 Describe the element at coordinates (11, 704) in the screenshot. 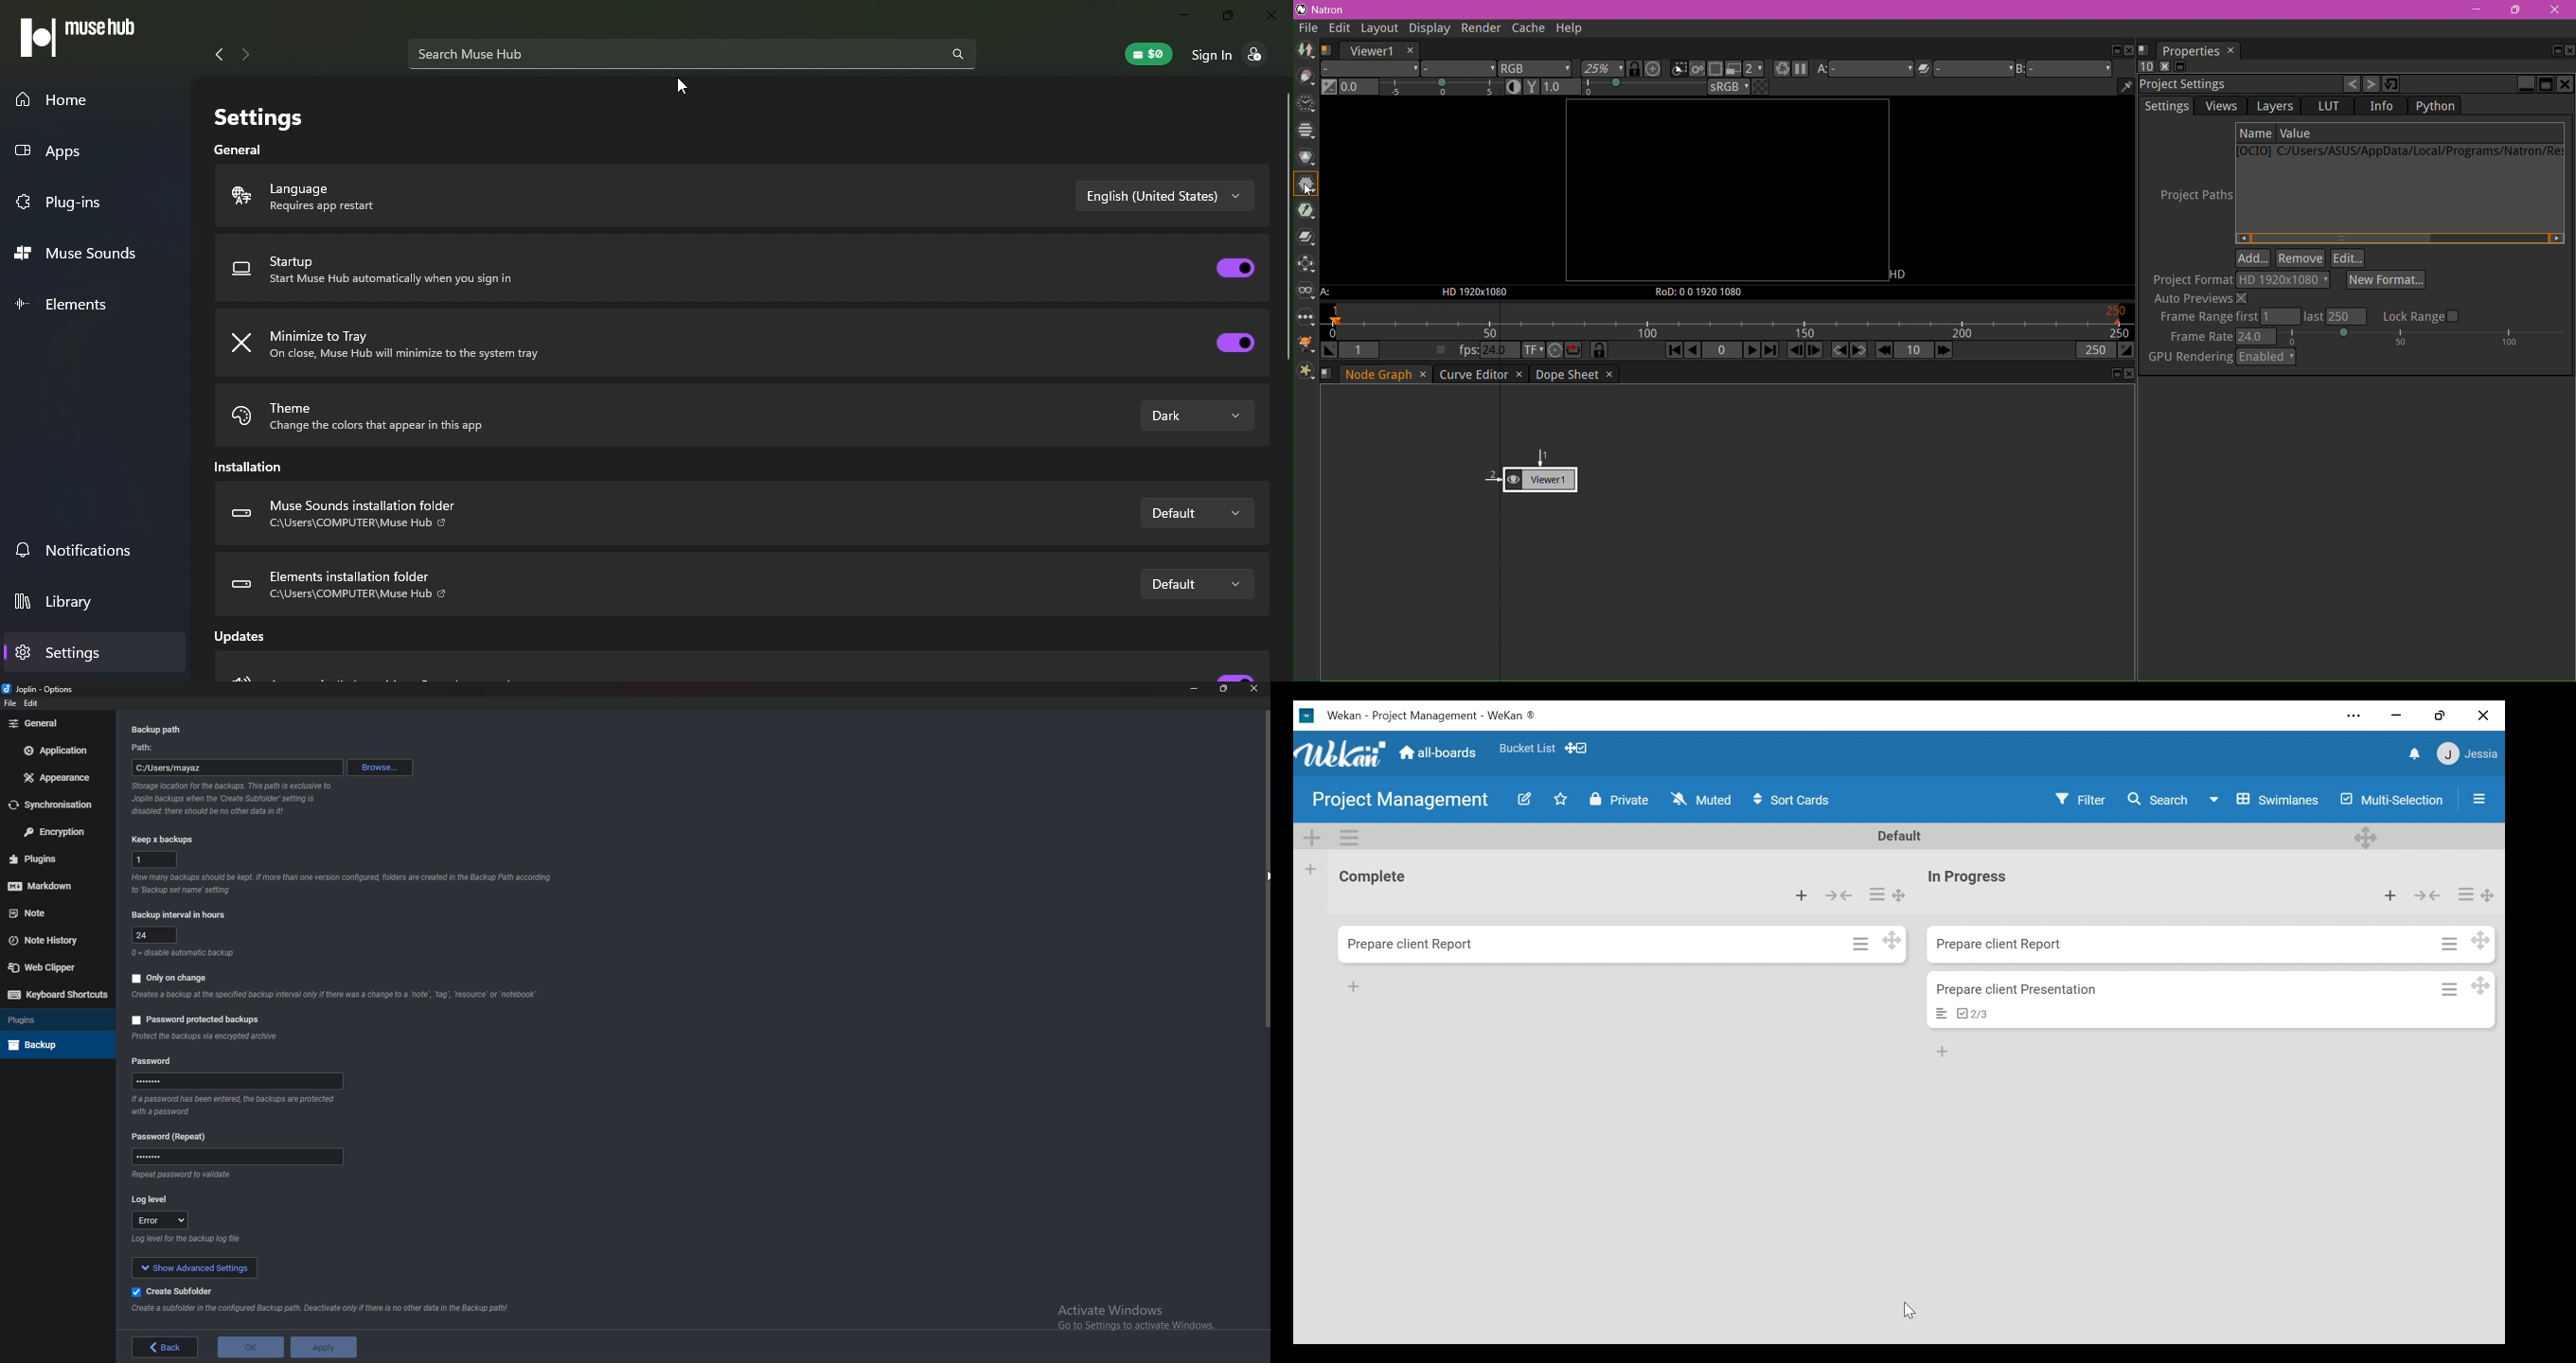

I see `file` at that location.